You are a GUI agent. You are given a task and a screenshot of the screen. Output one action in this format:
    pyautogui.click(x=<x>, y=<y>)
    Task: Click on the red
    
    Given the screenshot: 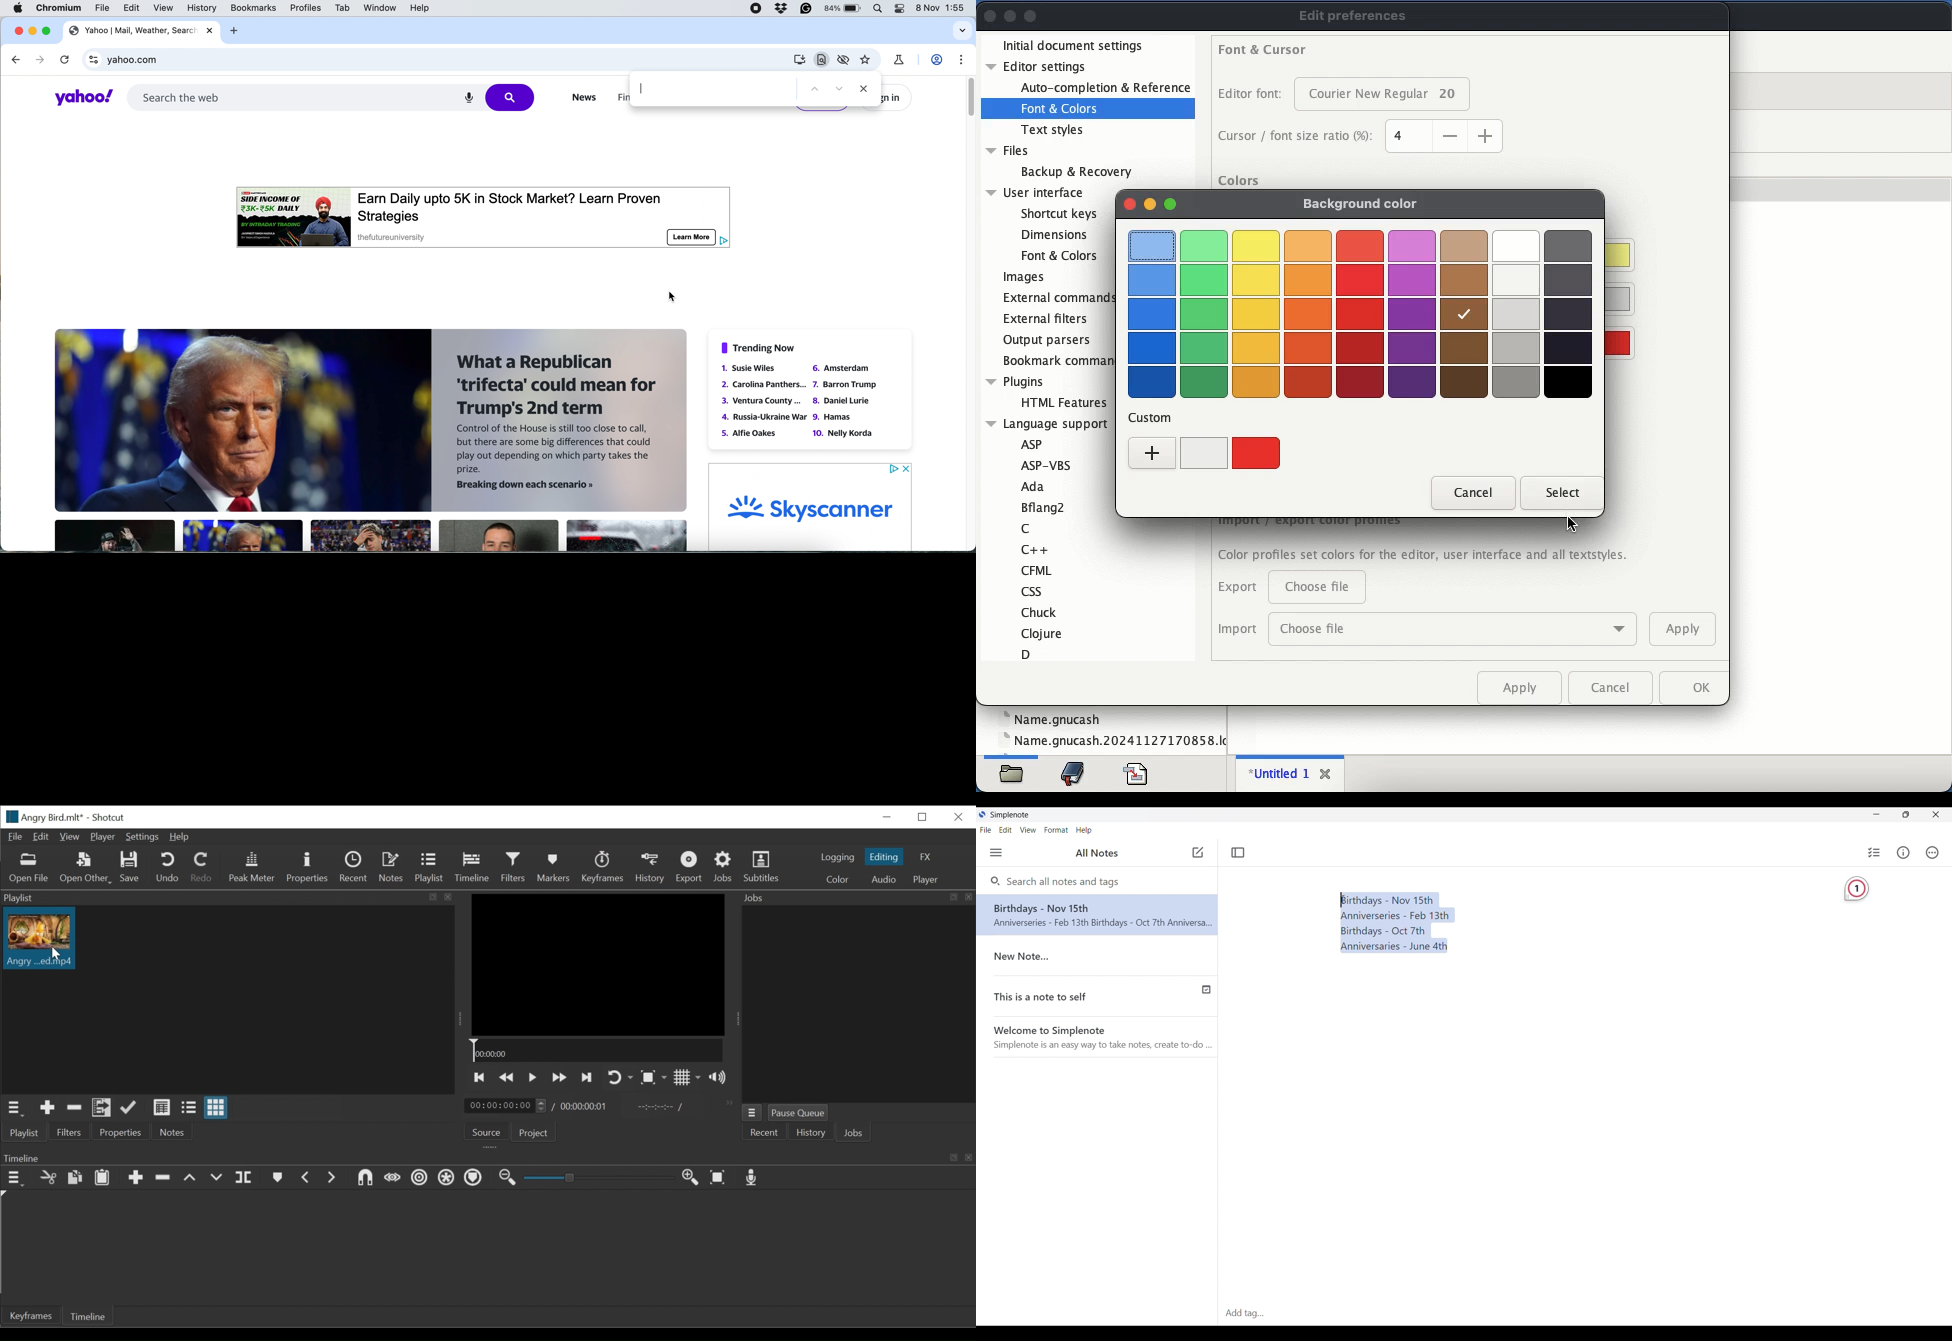 What is the action you would take?
    pyautogui.click(x=1257, y=450)
    